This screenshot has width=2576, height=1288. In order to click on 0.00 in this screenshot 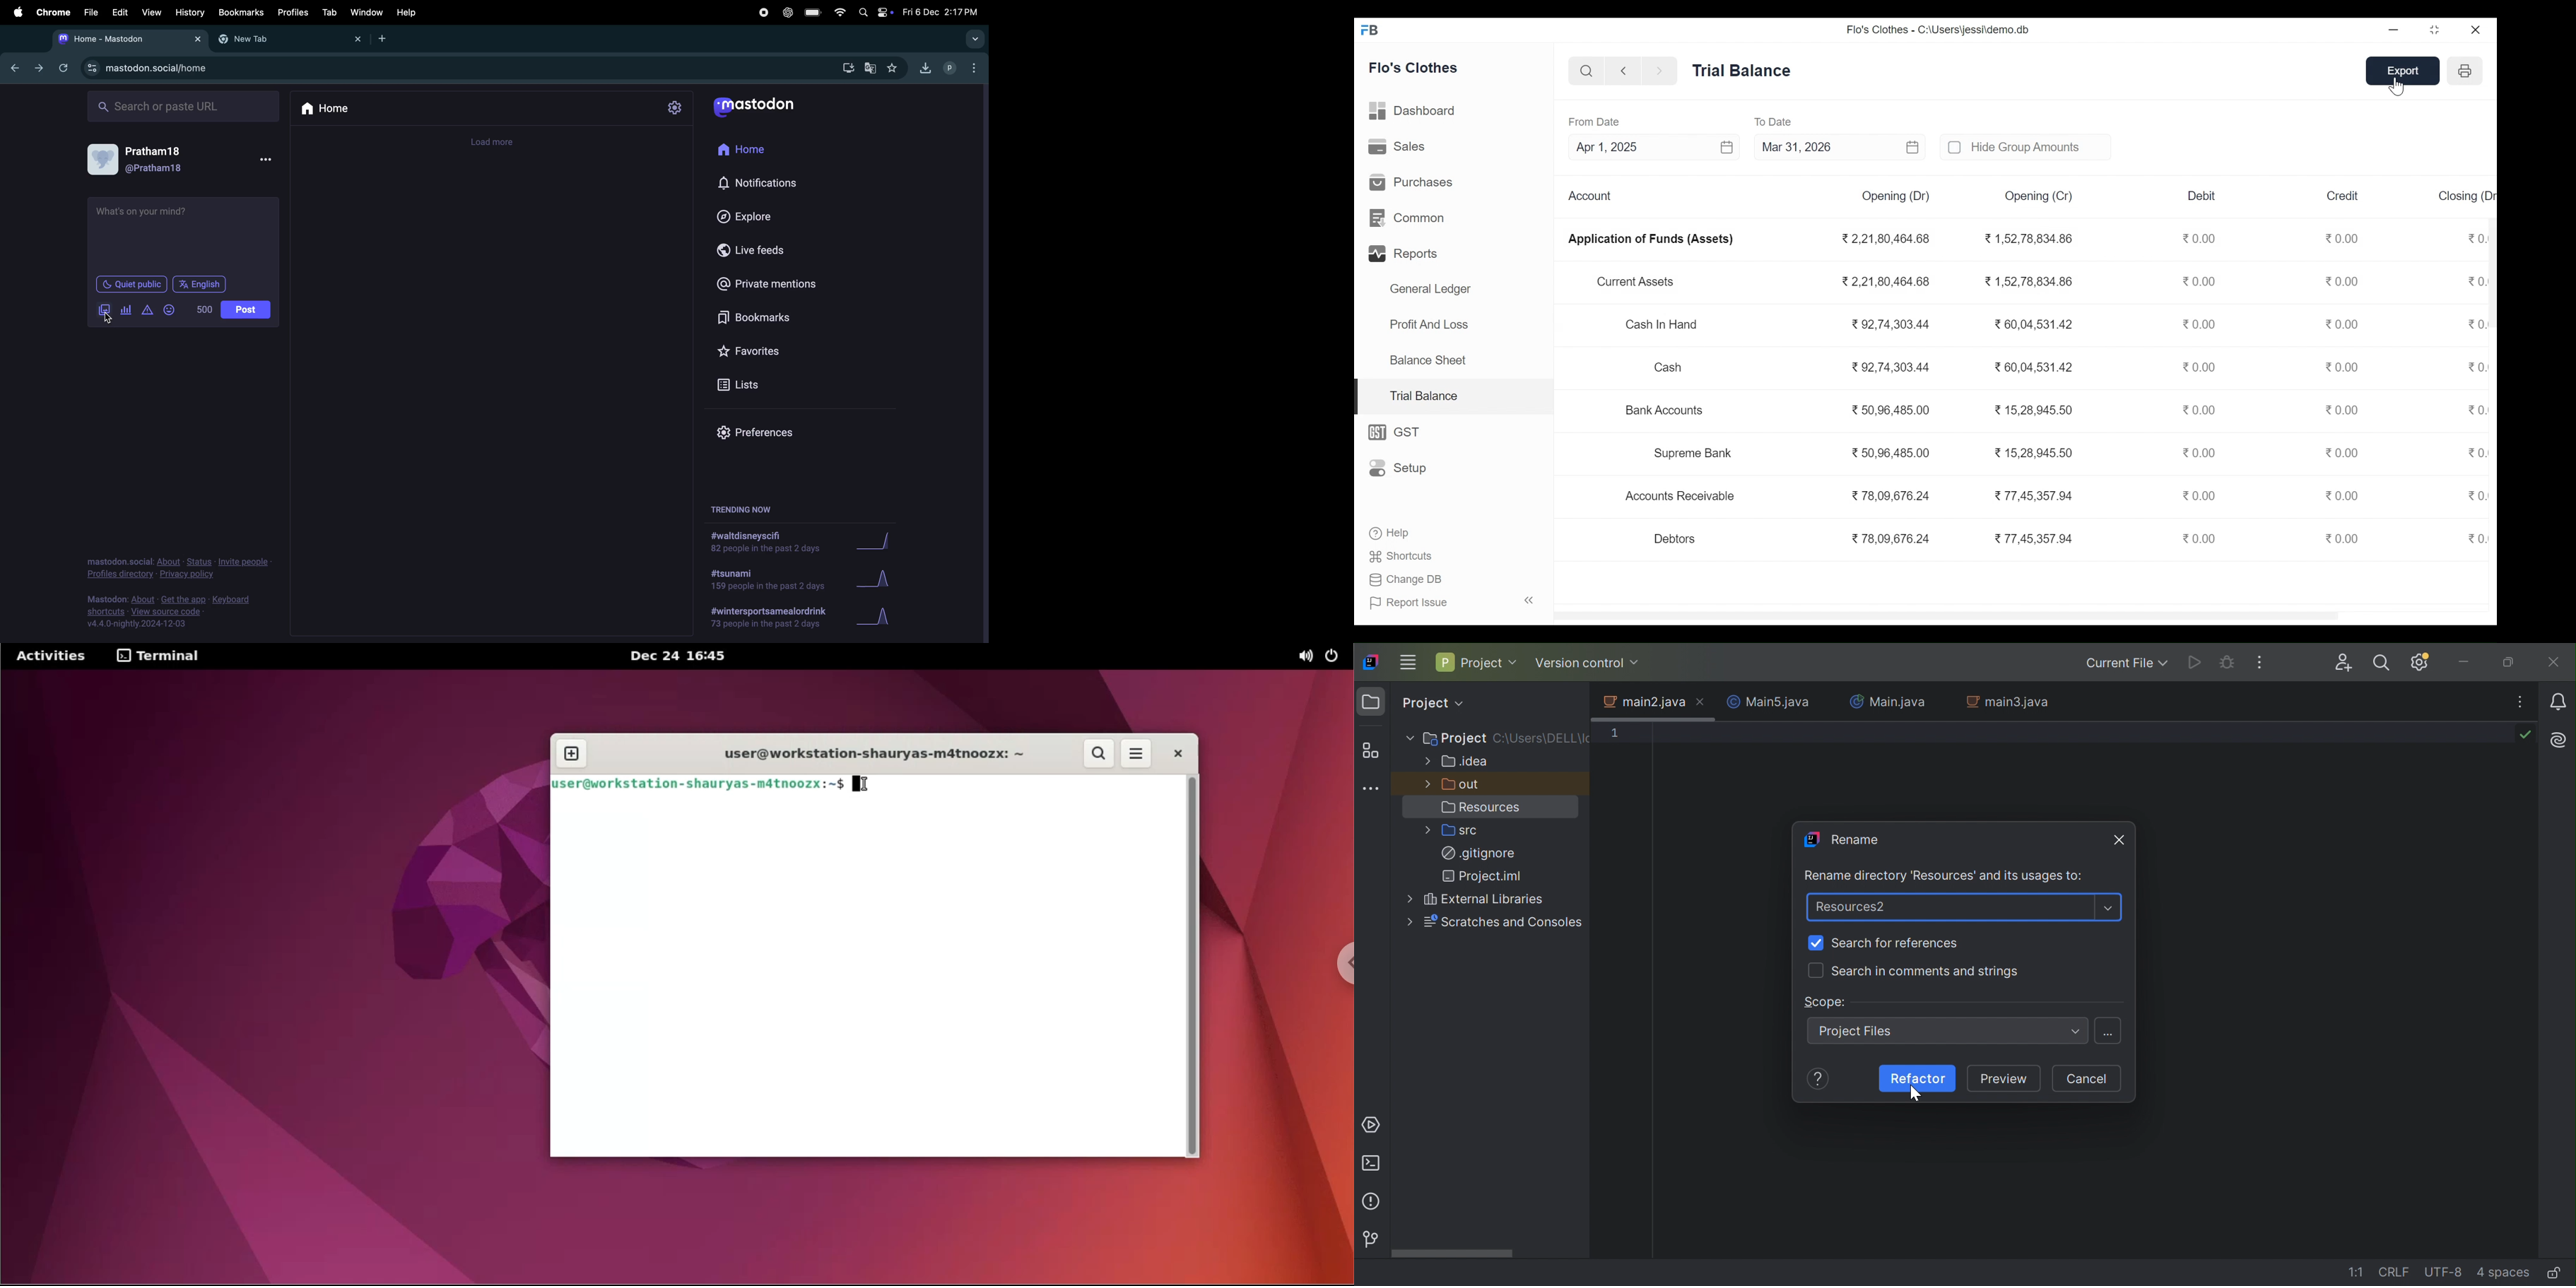, I will do `click(2476, 454)`.